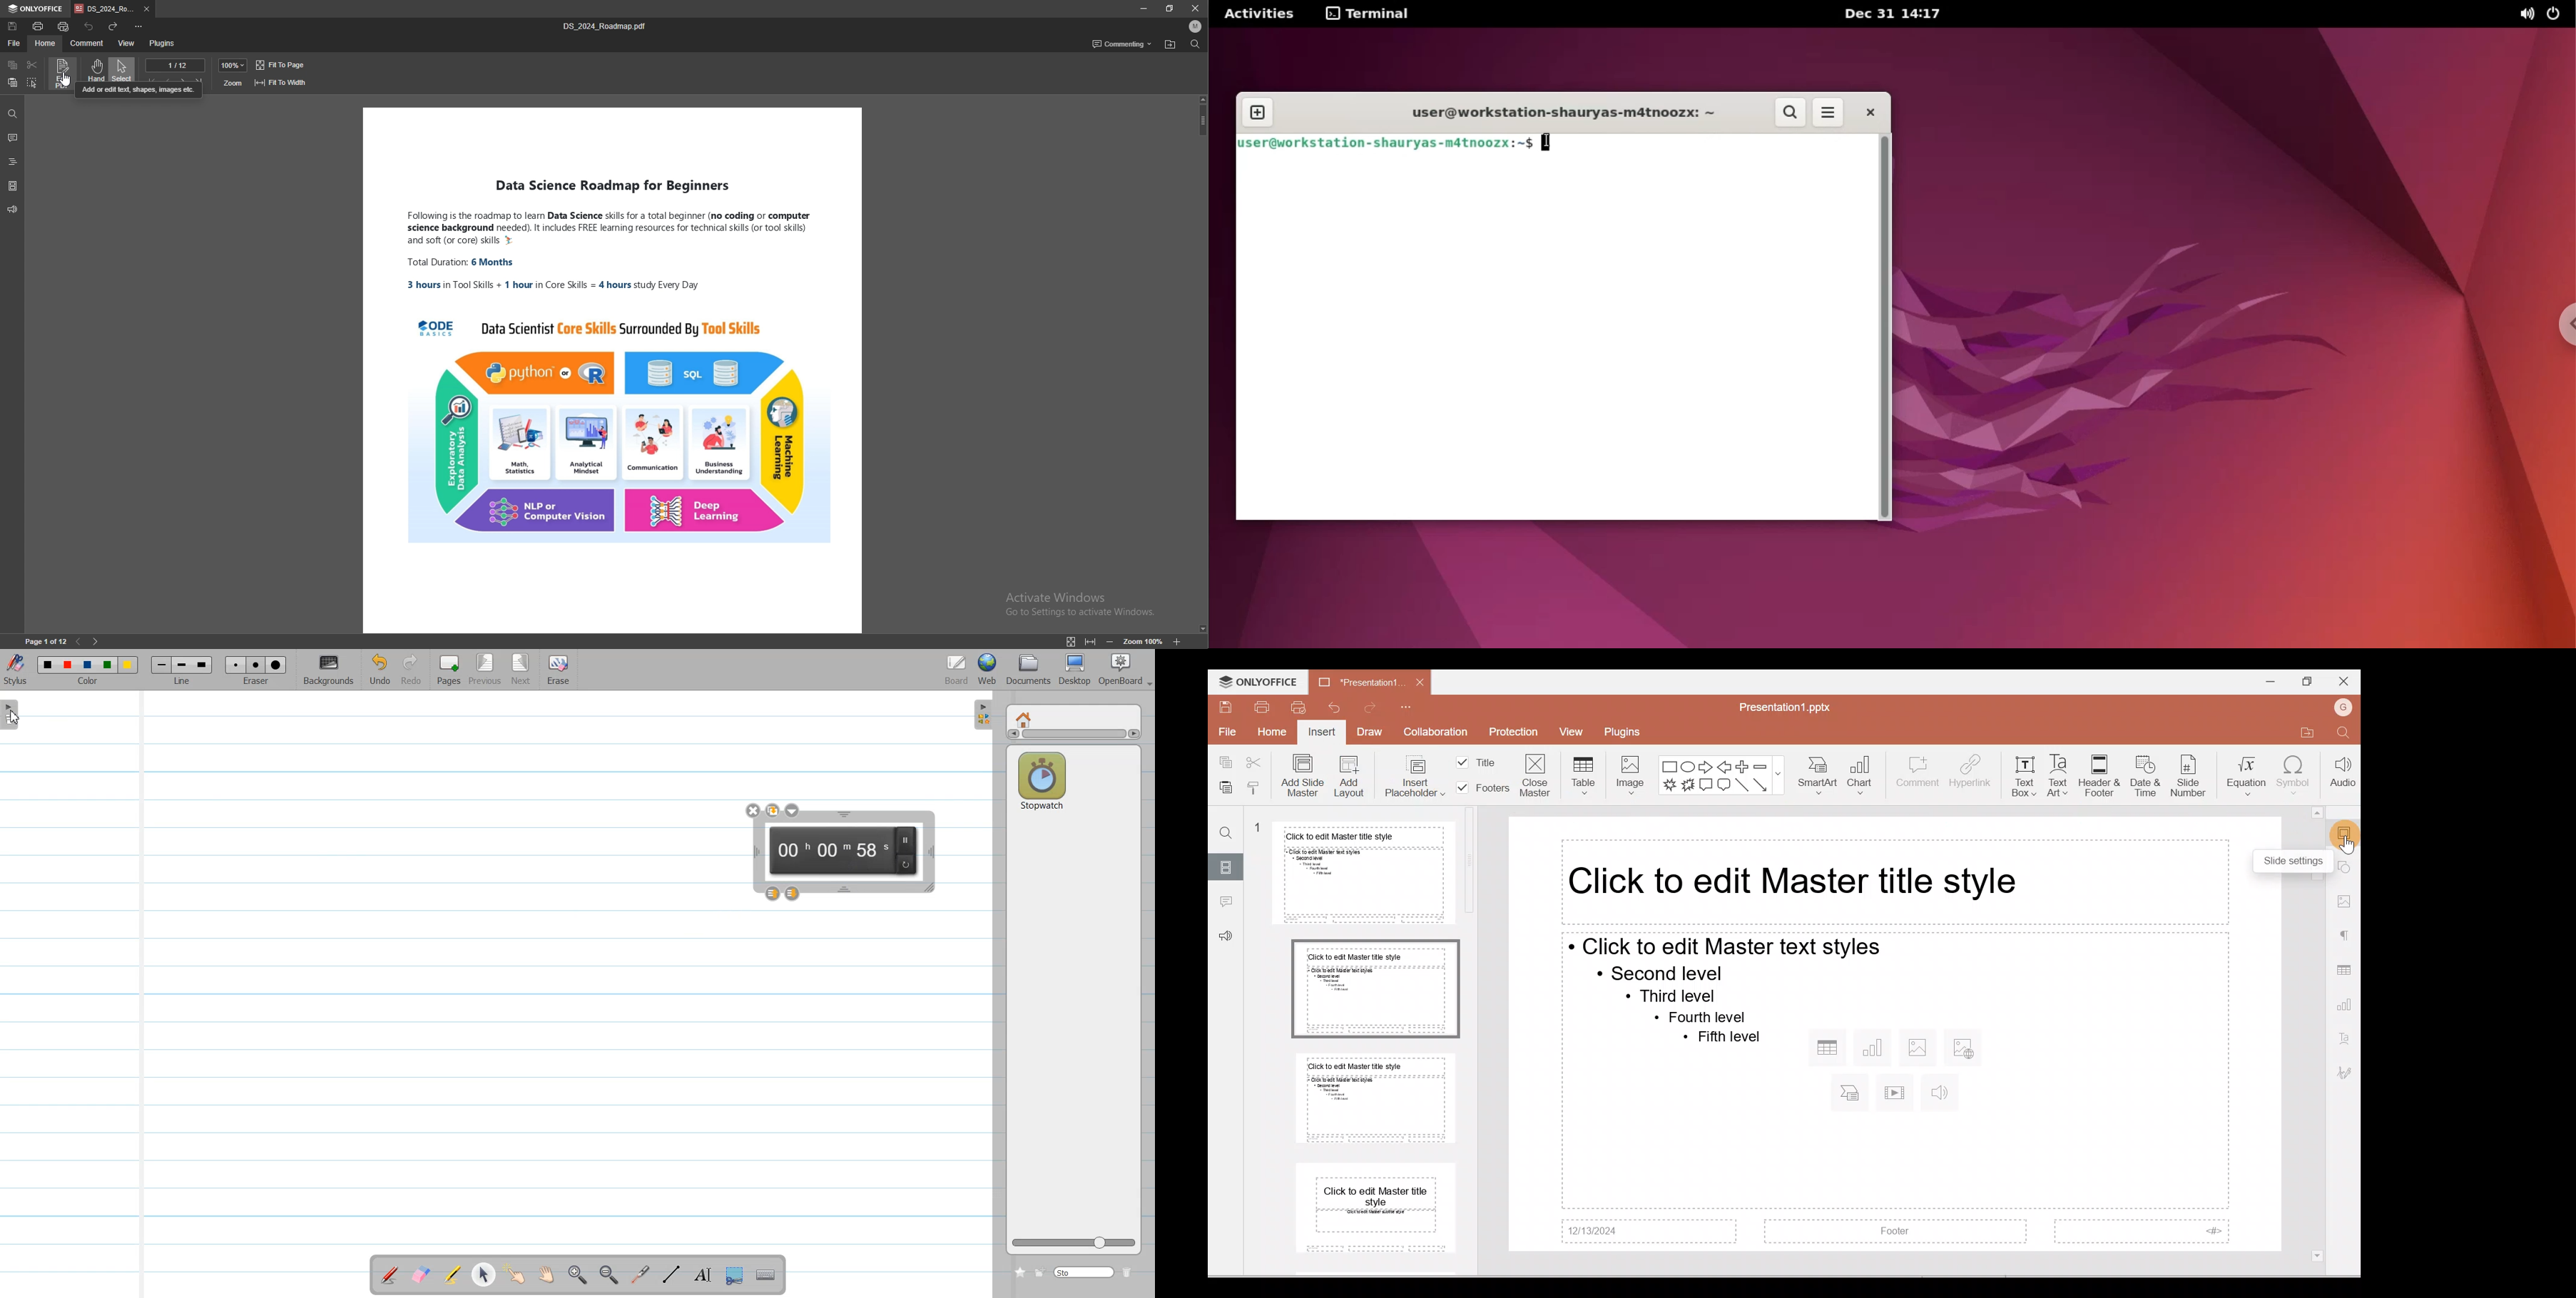  I want to click on Equation, so click(2243, 774).